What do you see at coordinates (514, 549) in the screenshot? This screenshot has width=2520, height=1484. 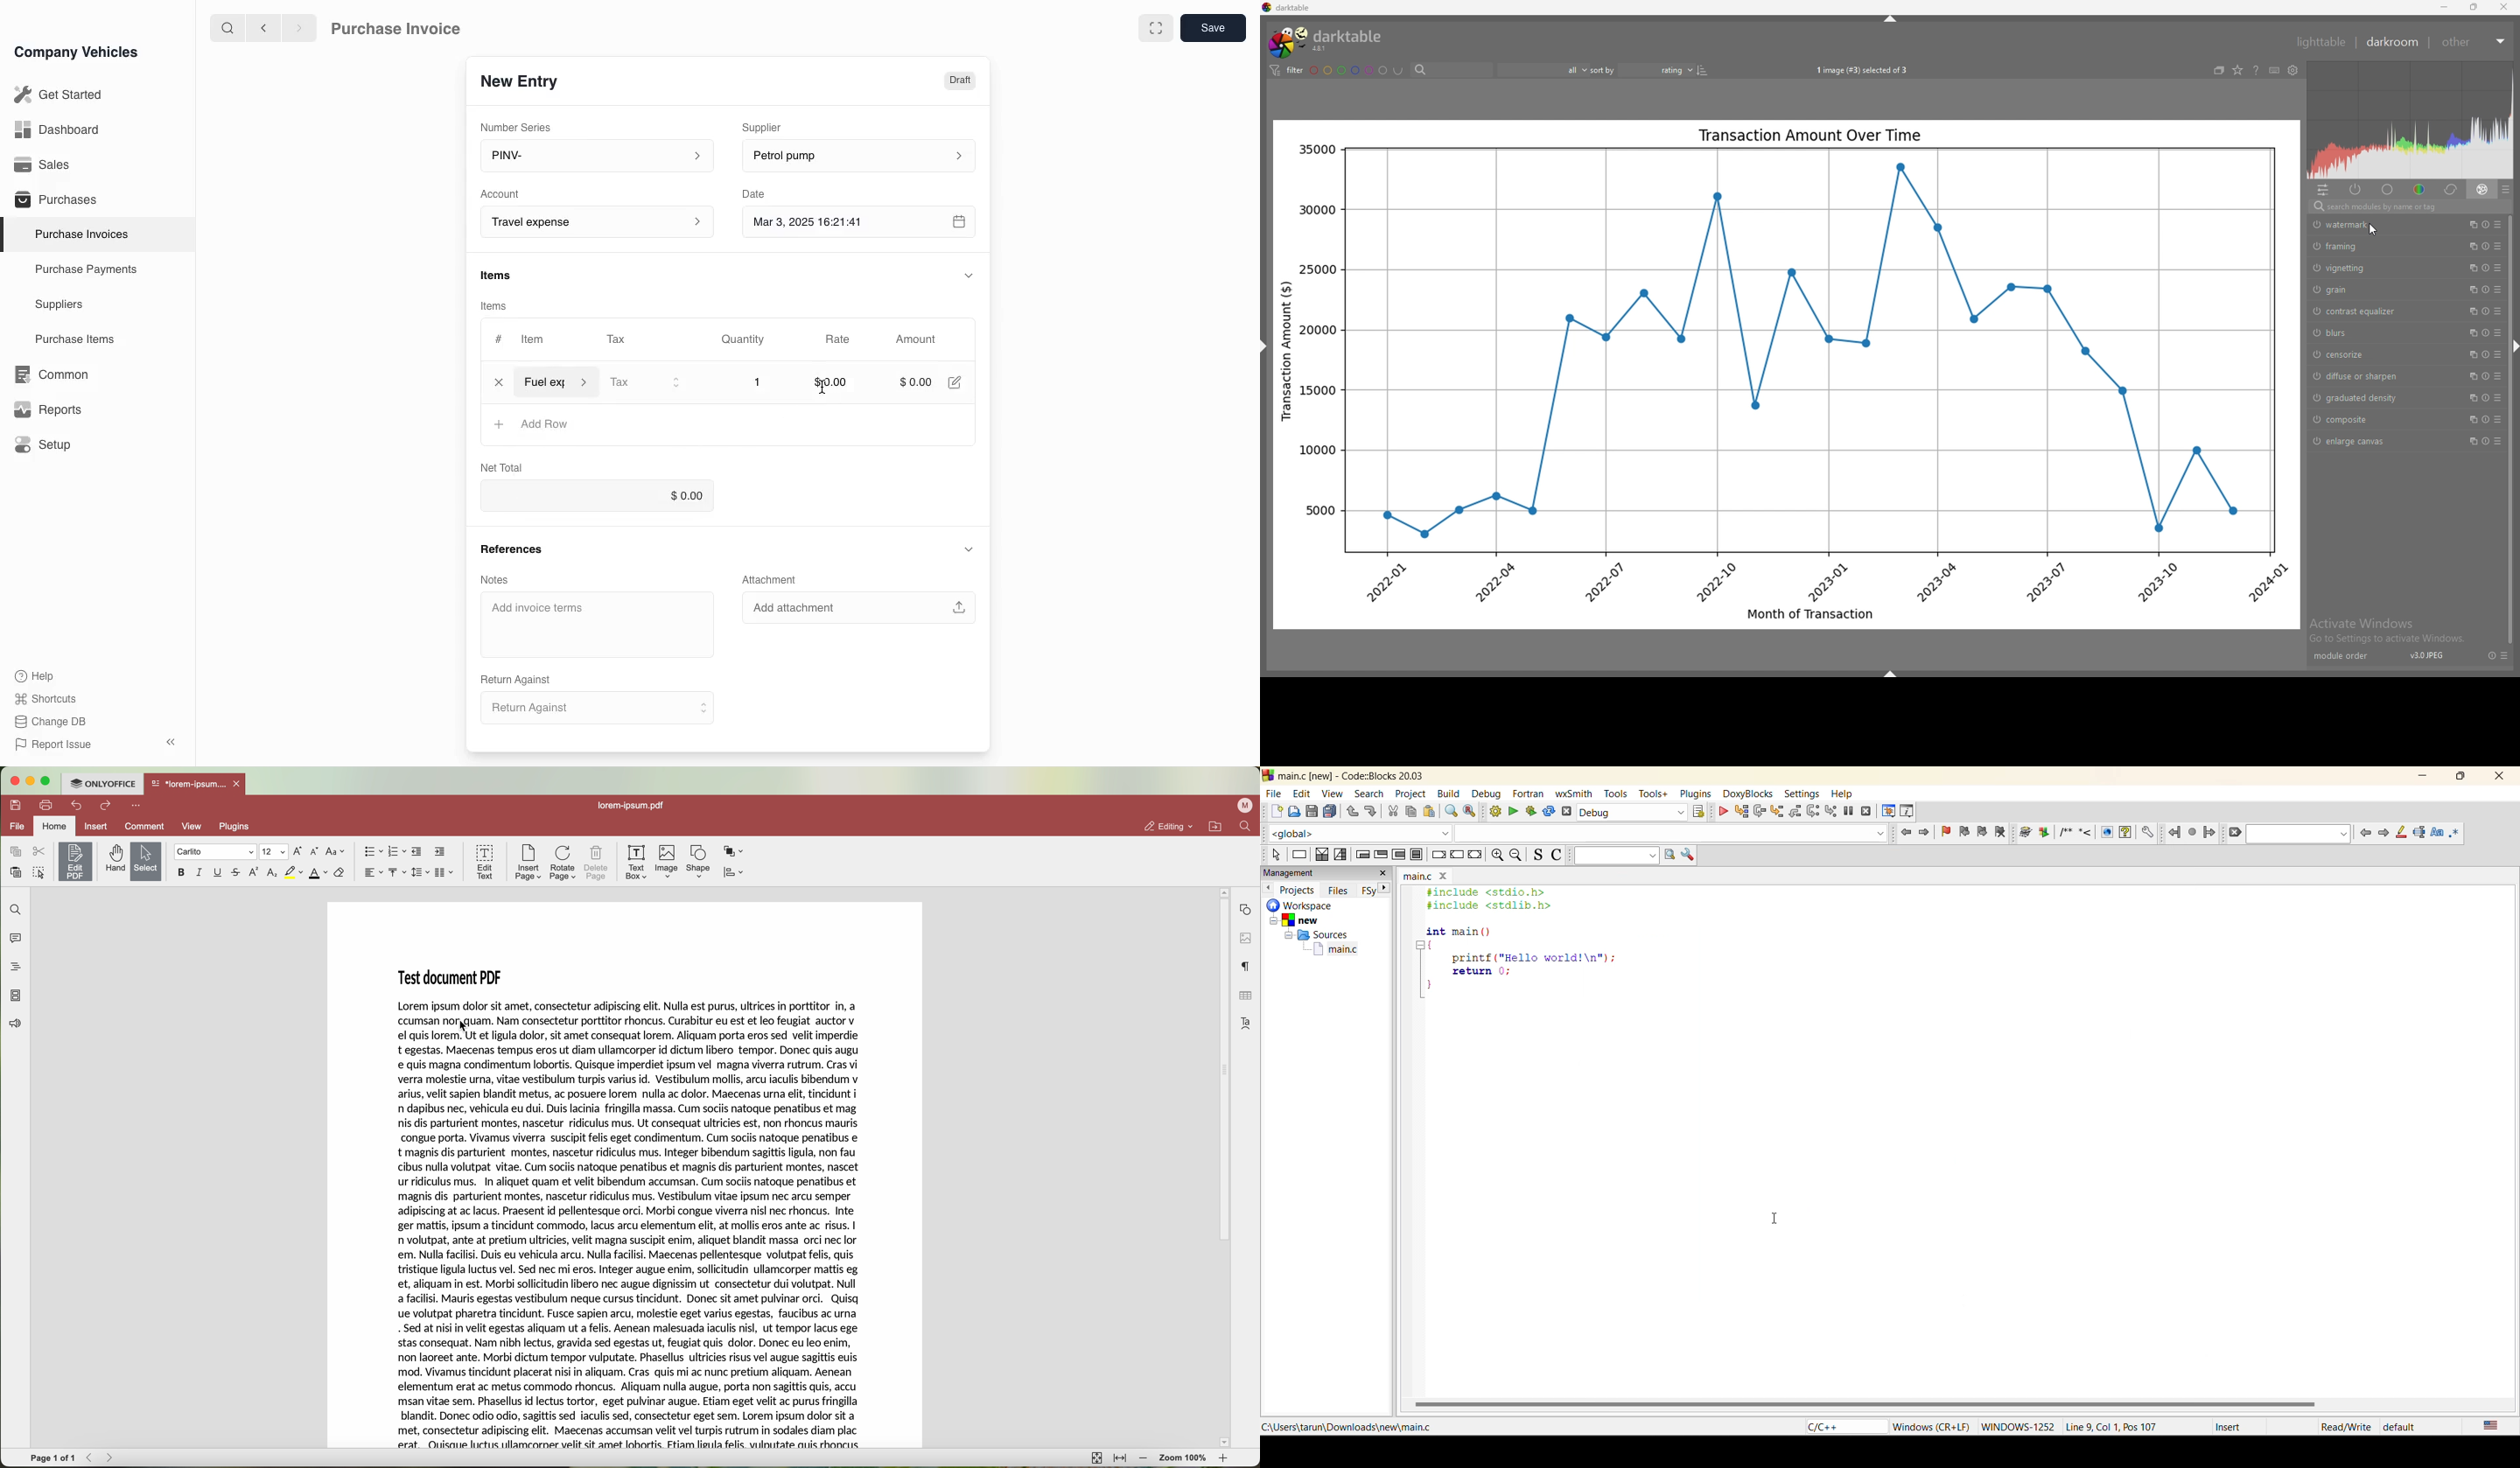 I see `References` at bounding box center [514, 549].